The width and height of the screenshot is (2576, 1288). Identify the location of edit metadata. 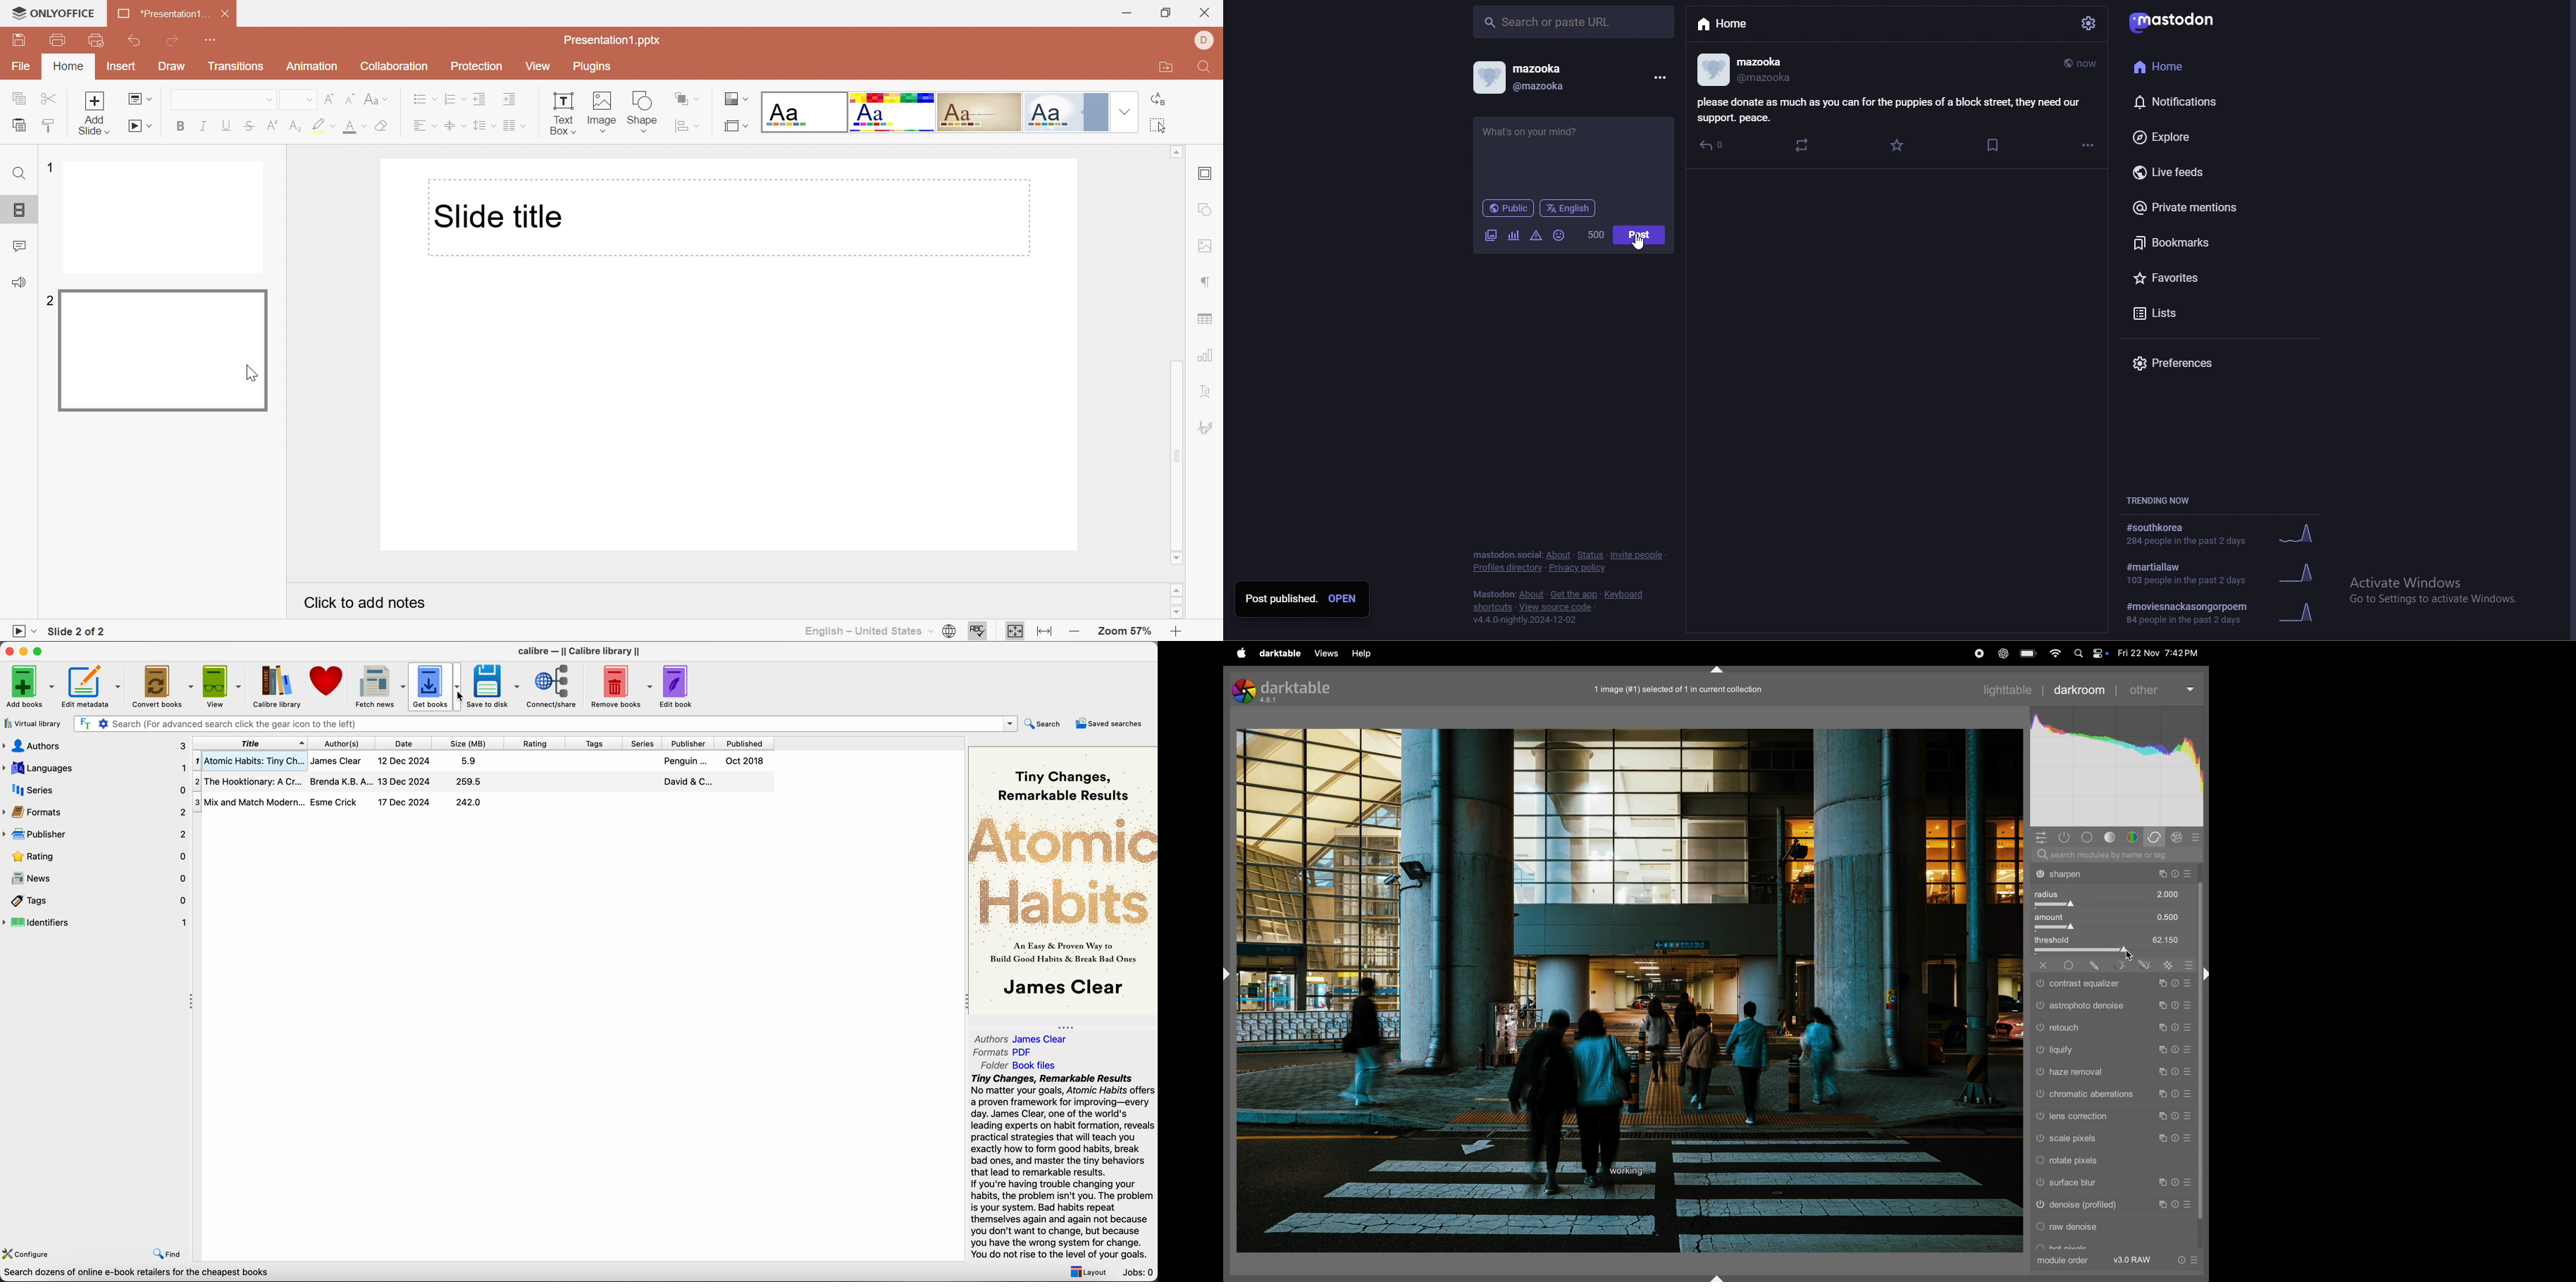
(94, 687).